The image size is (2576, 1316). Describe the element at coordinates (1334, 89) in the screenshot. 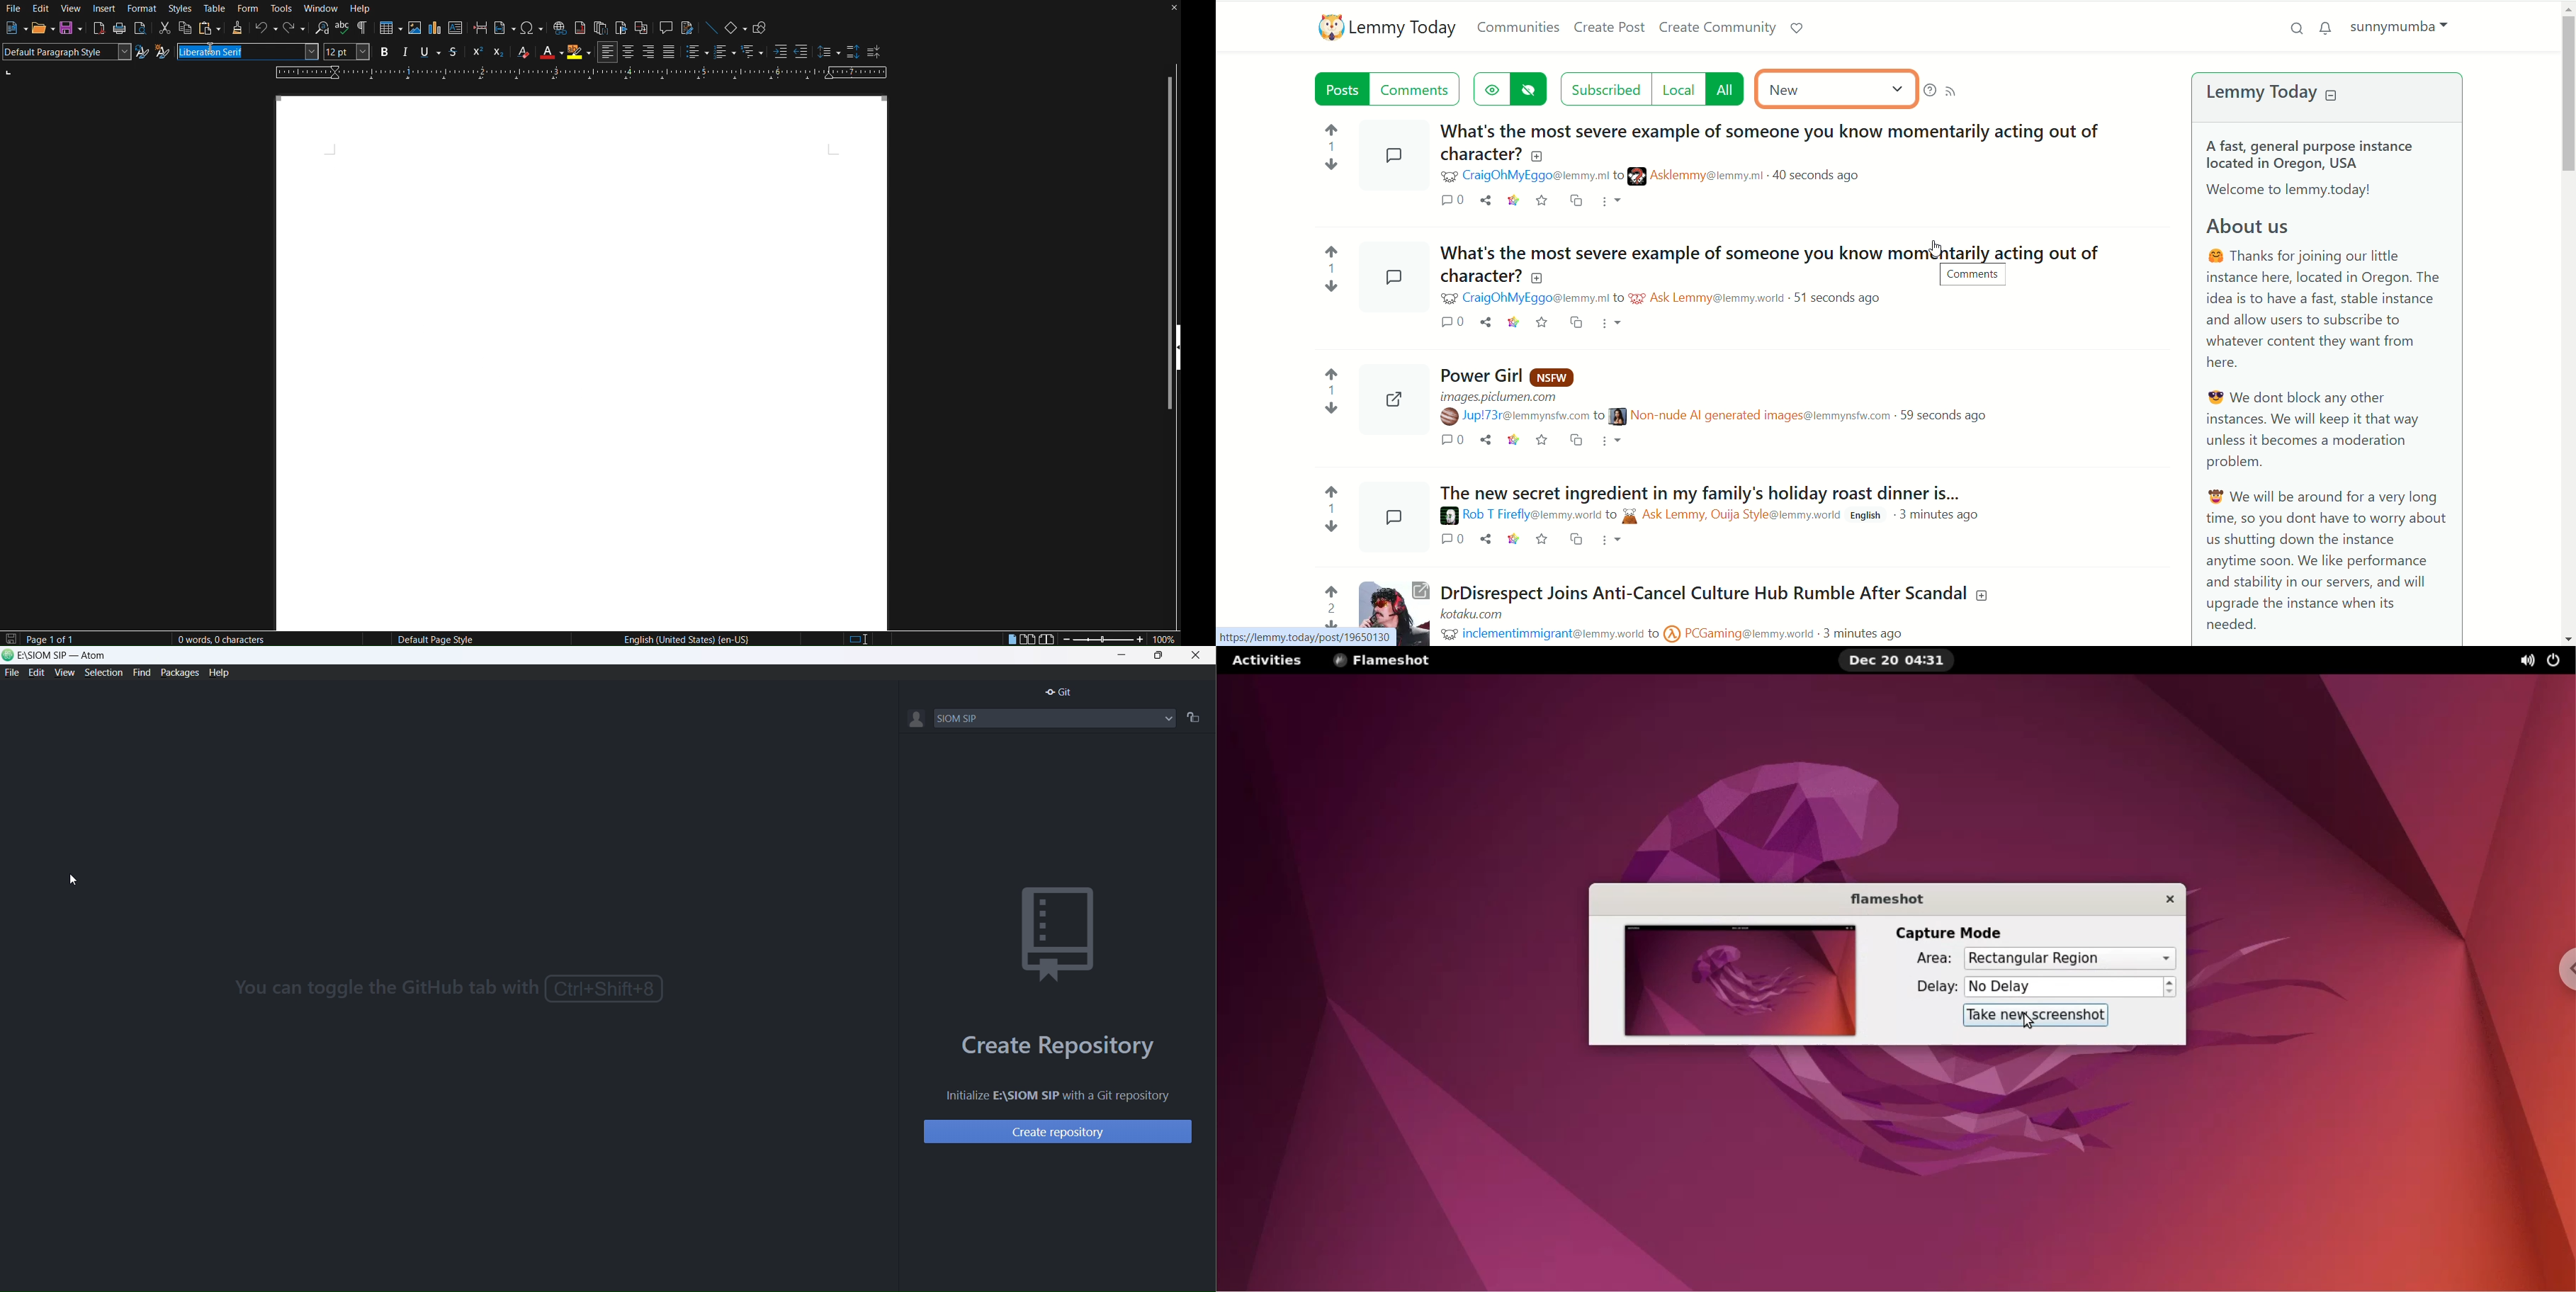

I see `posts` at that location.